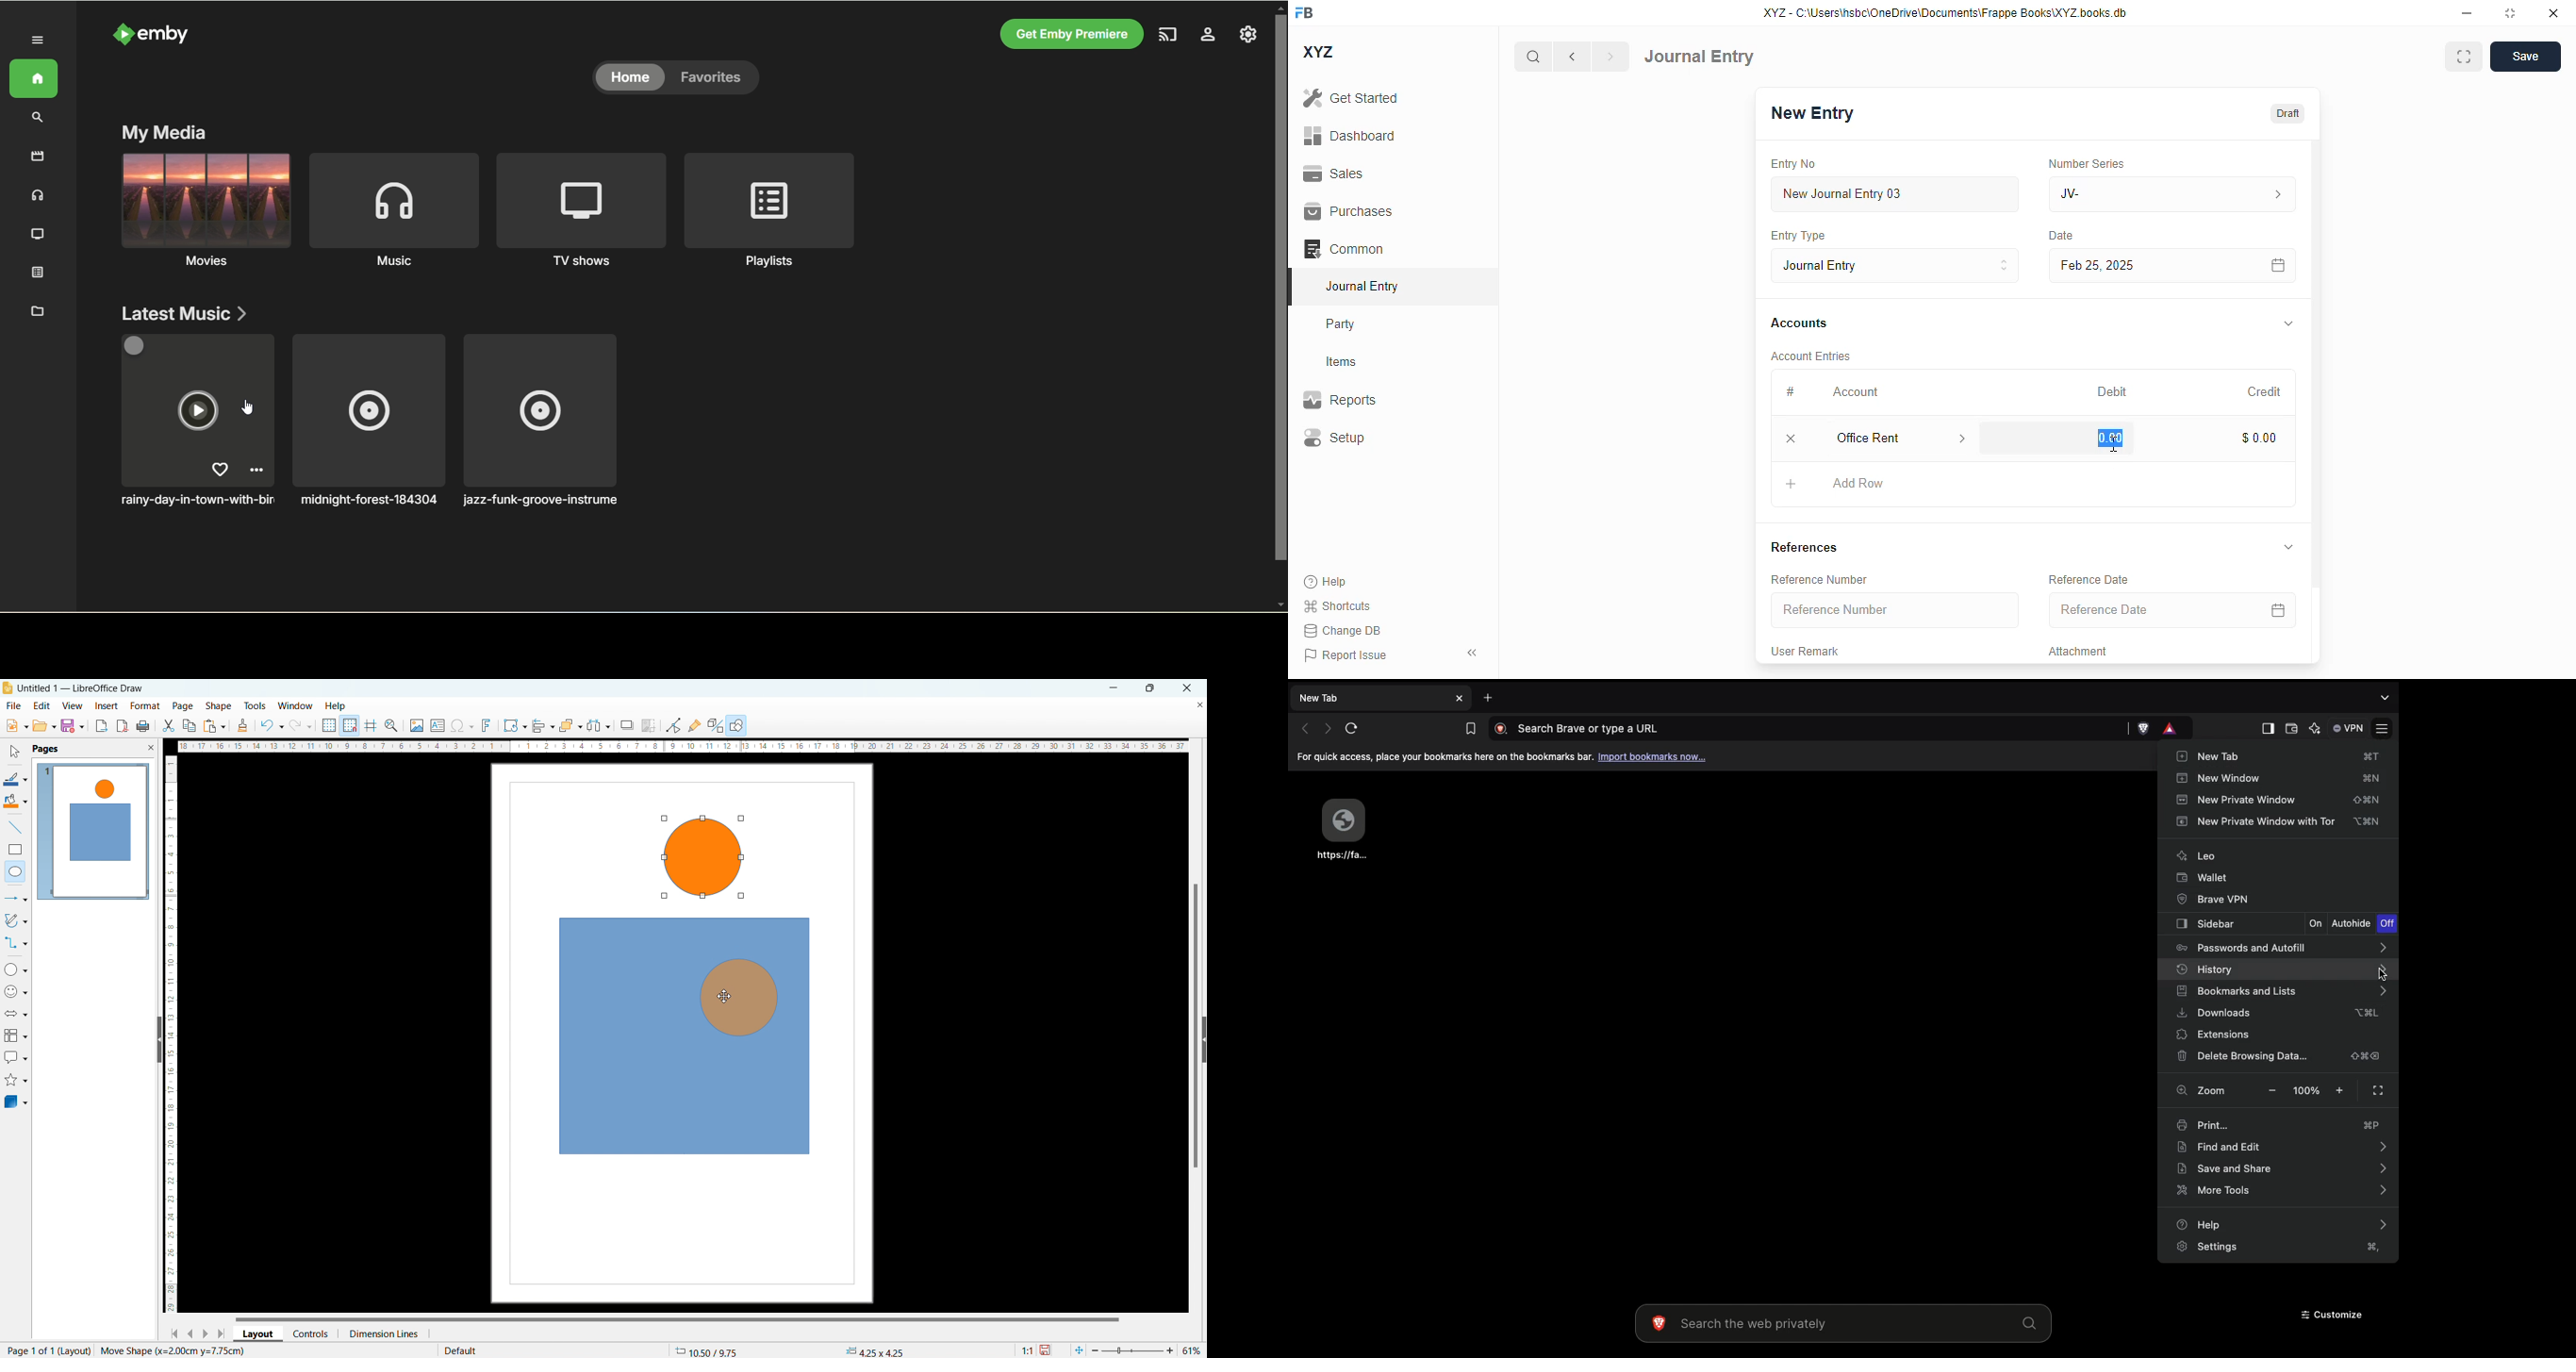  I want to click on XYZ - C:\Users\hsbc\OneDrive\Documents\Frappe Books\XYZ books.db, so click(1945, 12).